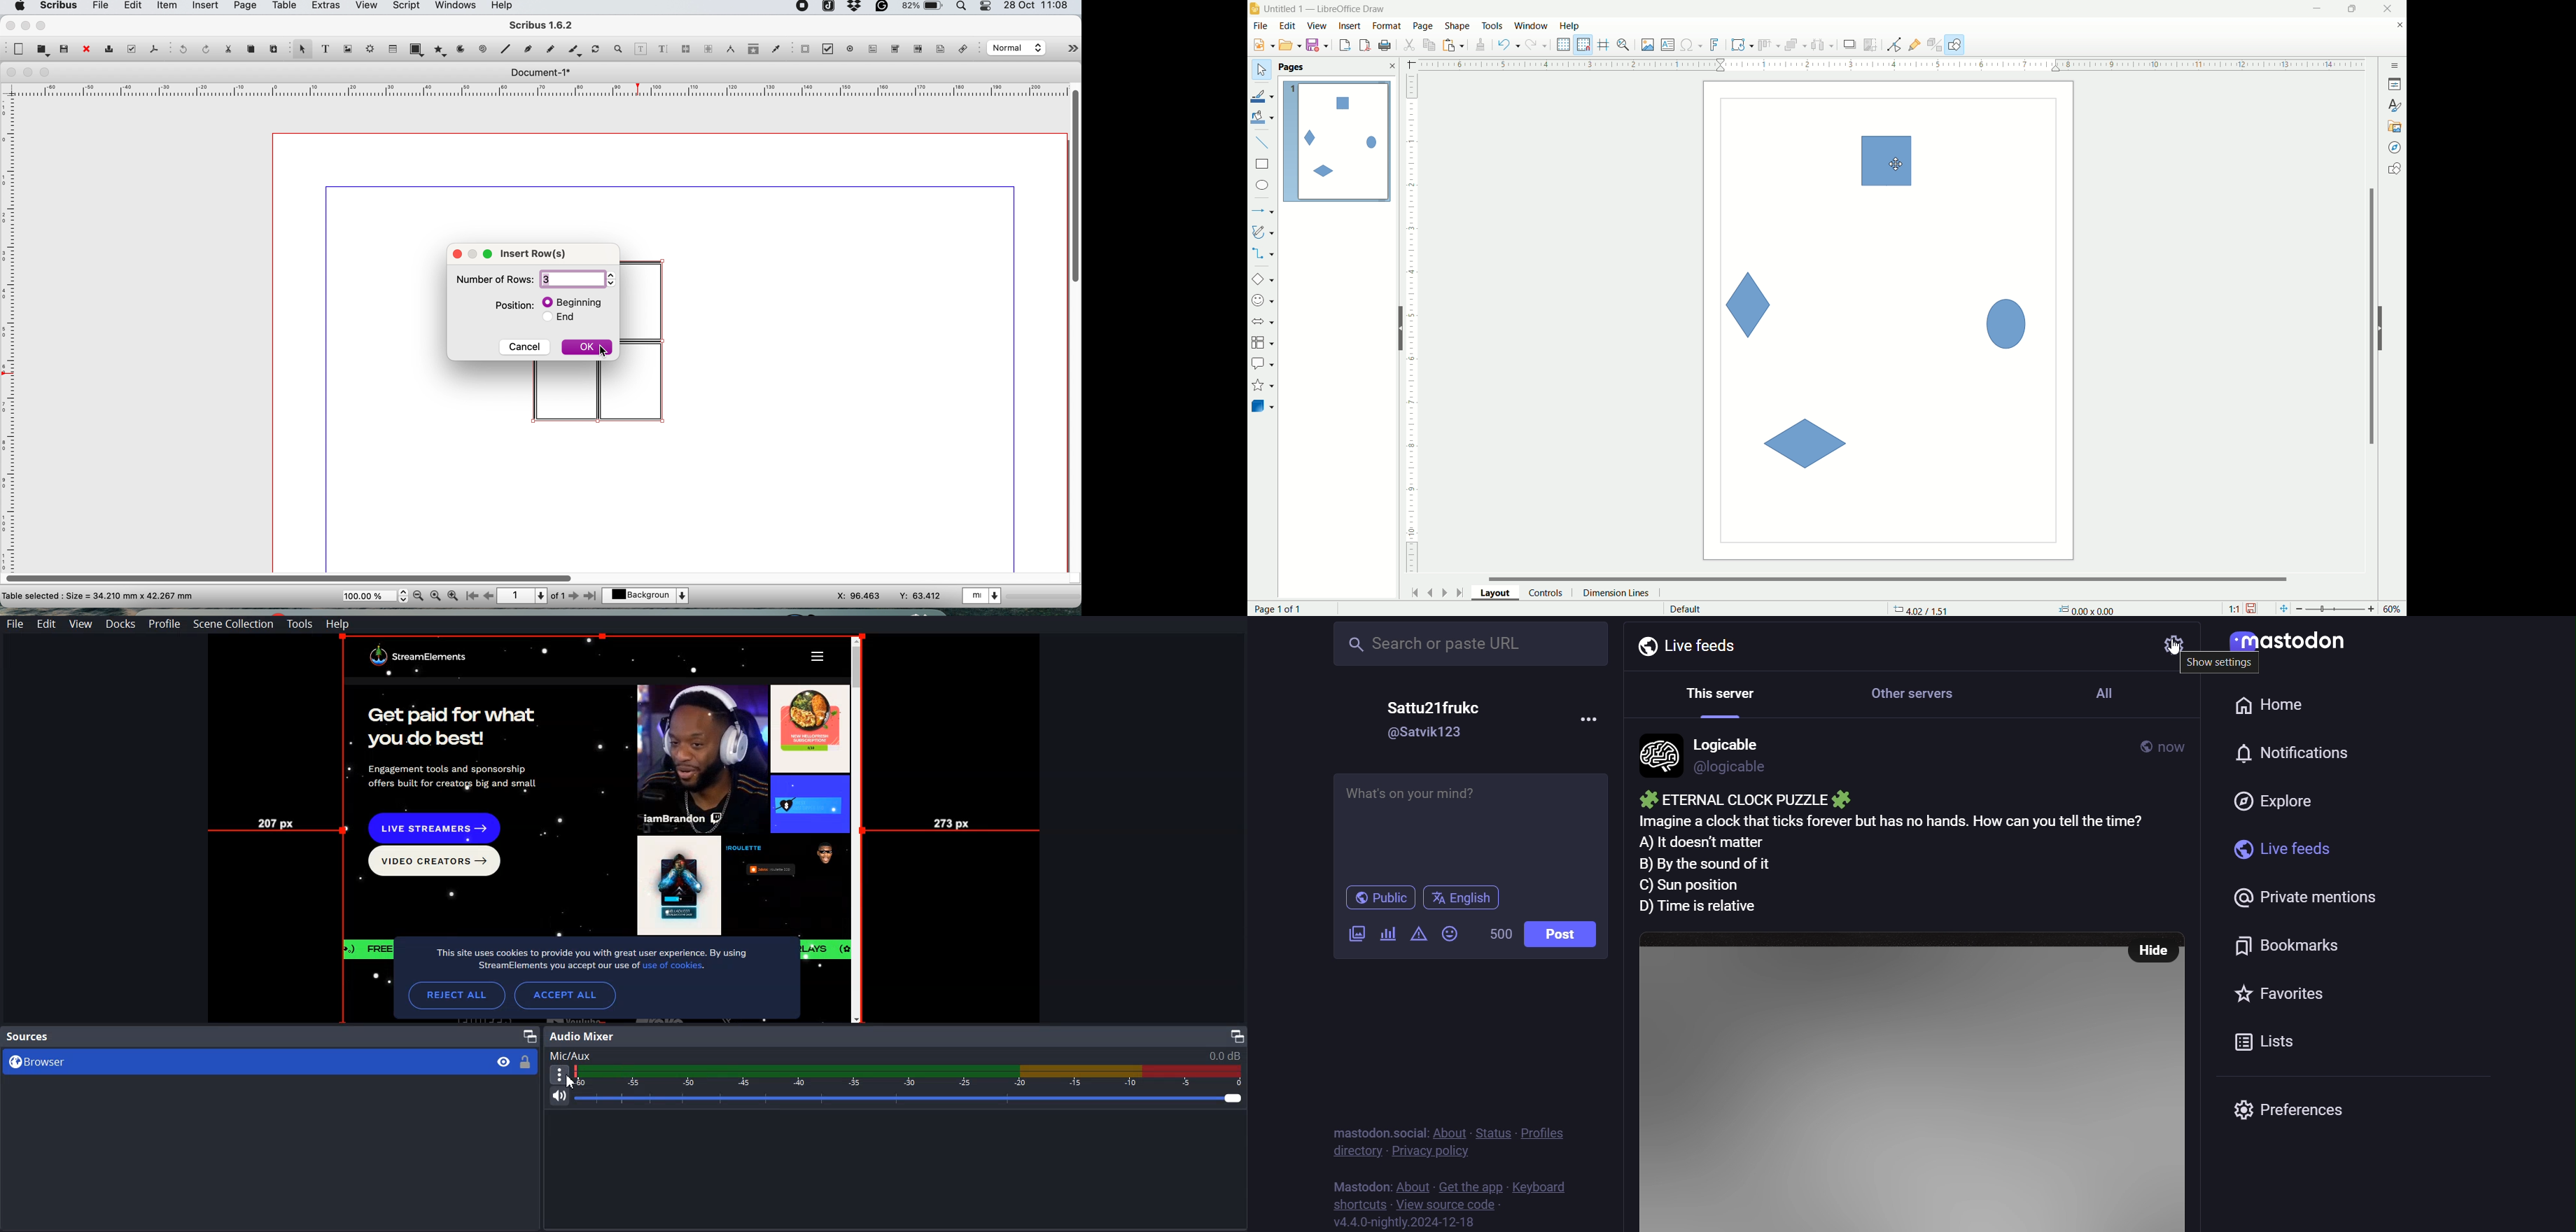  What do you see at coordinates (1692, 45) in the screenshot?
I see `special character` at bounding box center [1692, 45].